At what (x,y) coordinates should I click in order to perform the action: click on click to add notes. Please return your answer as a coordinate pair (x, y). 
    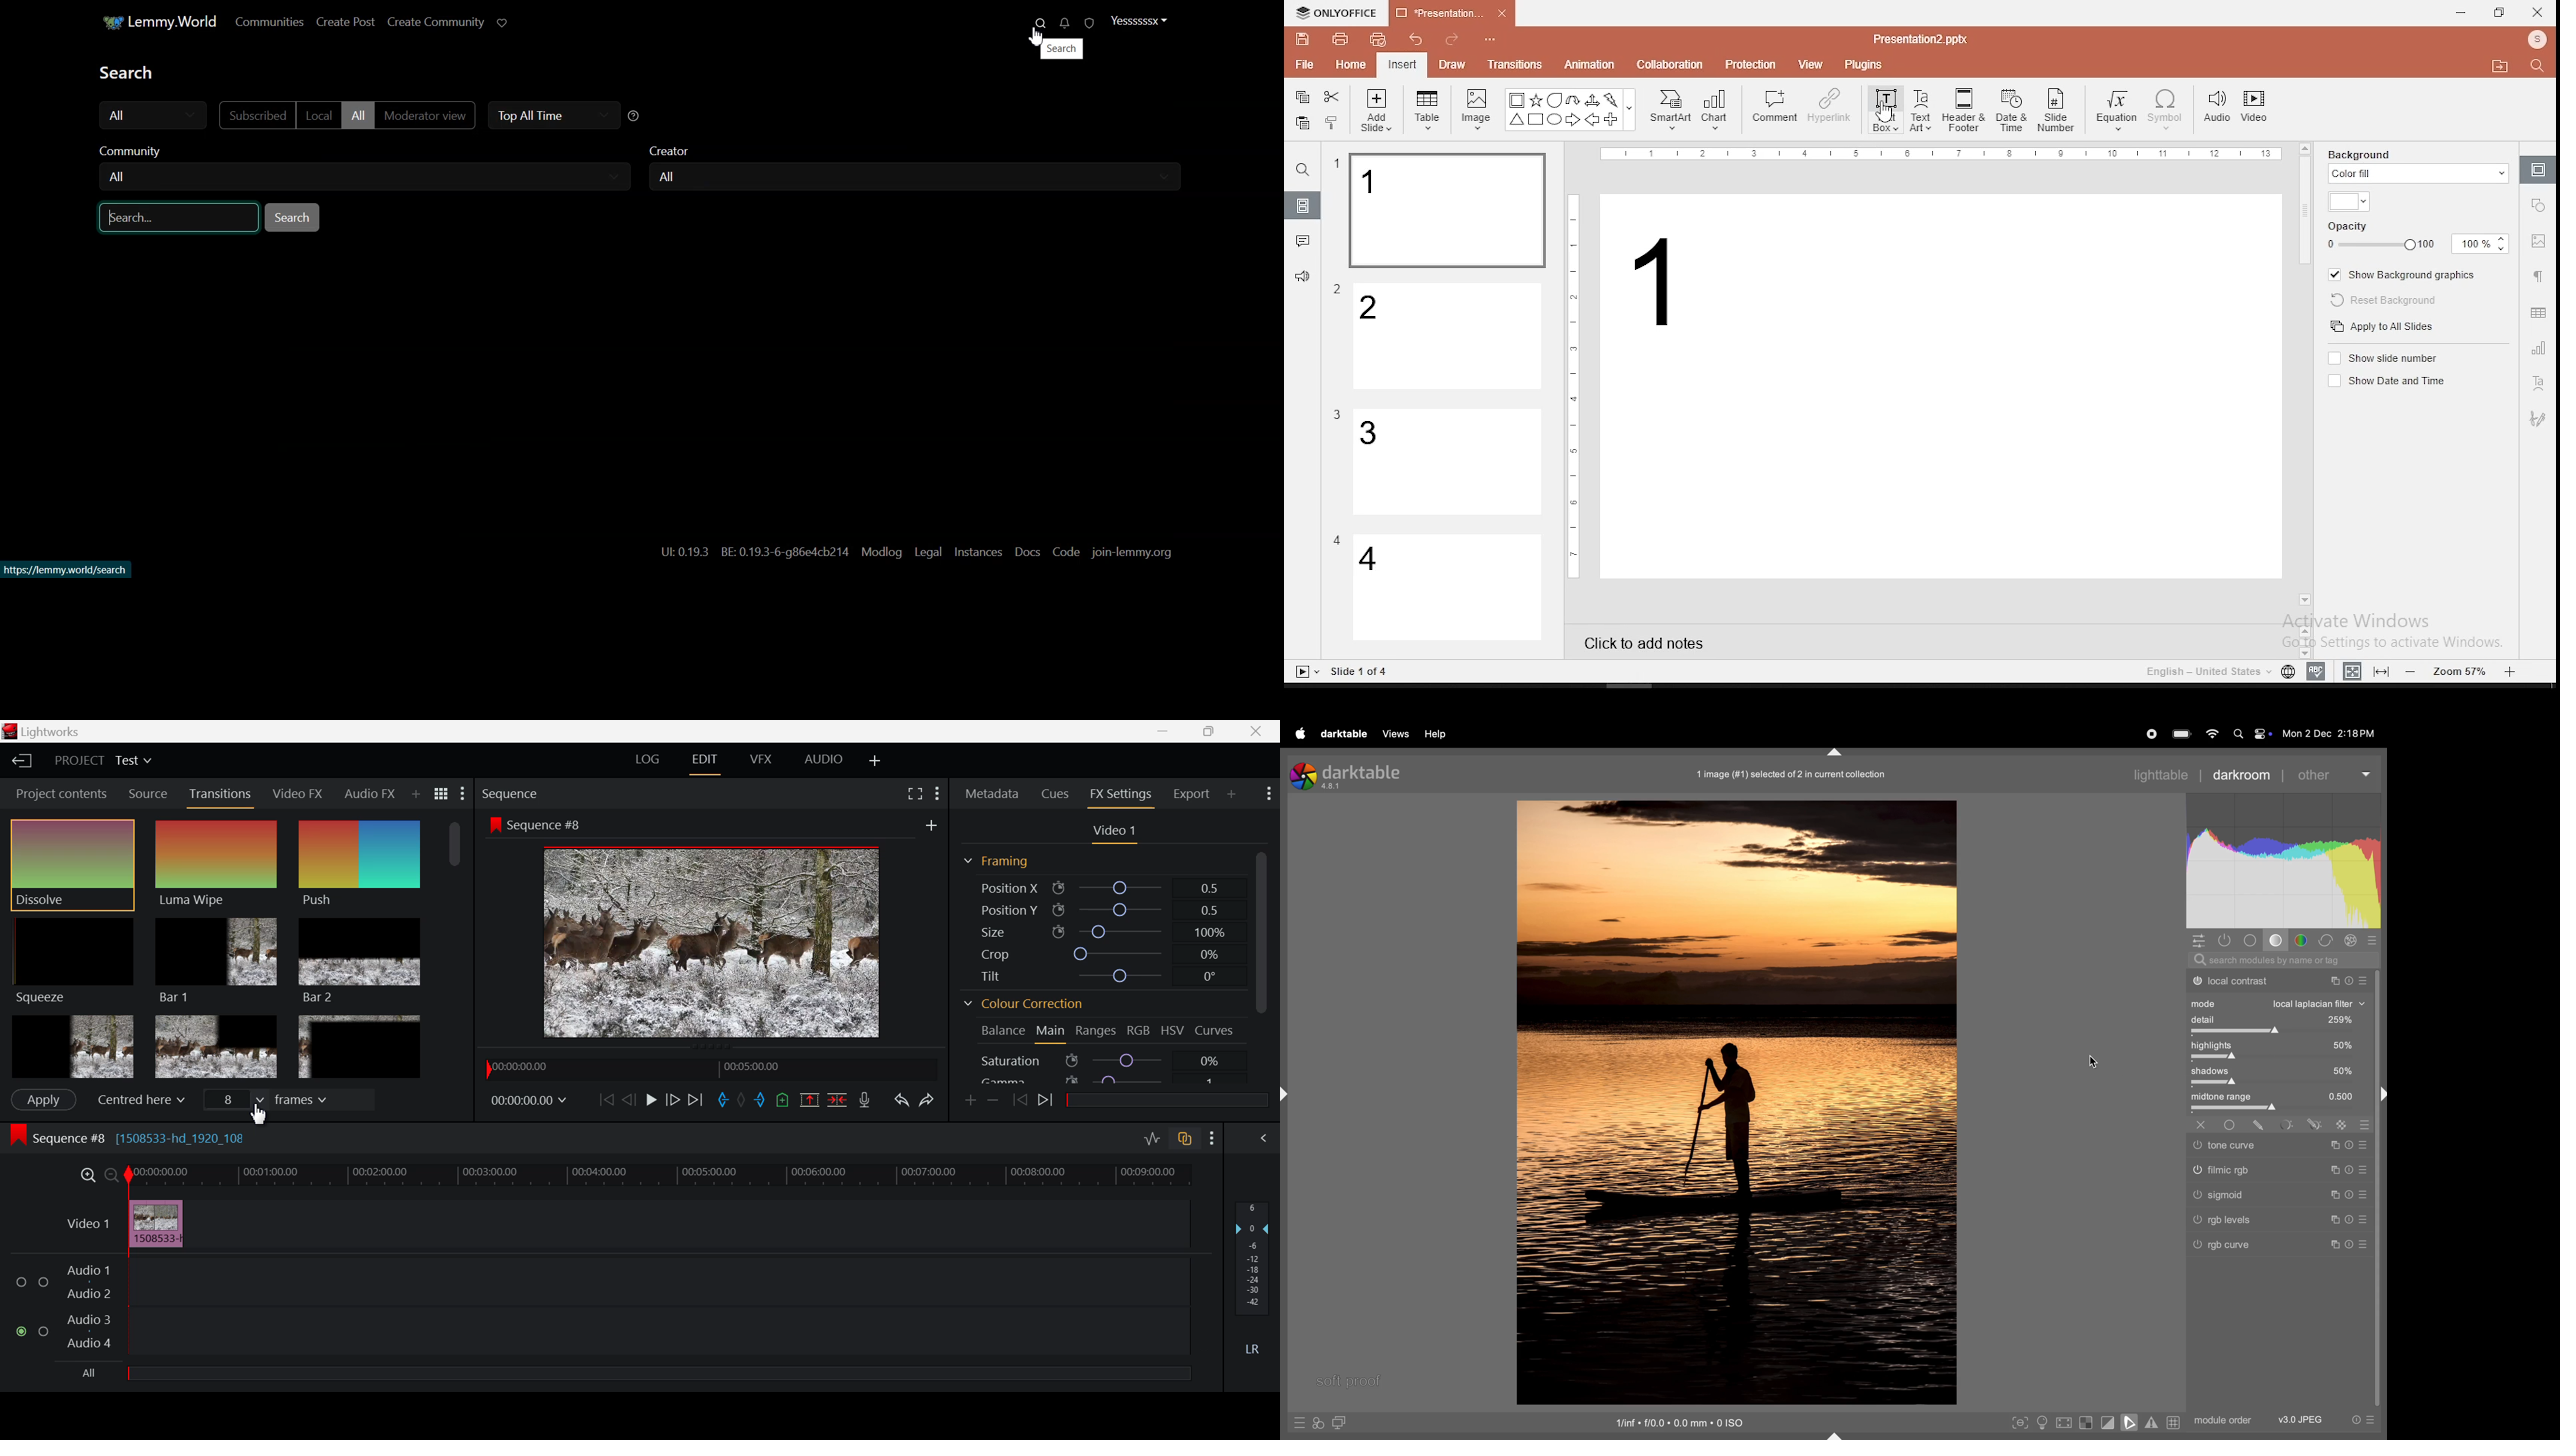
    Looking at the image, I should click on (1650, 641).